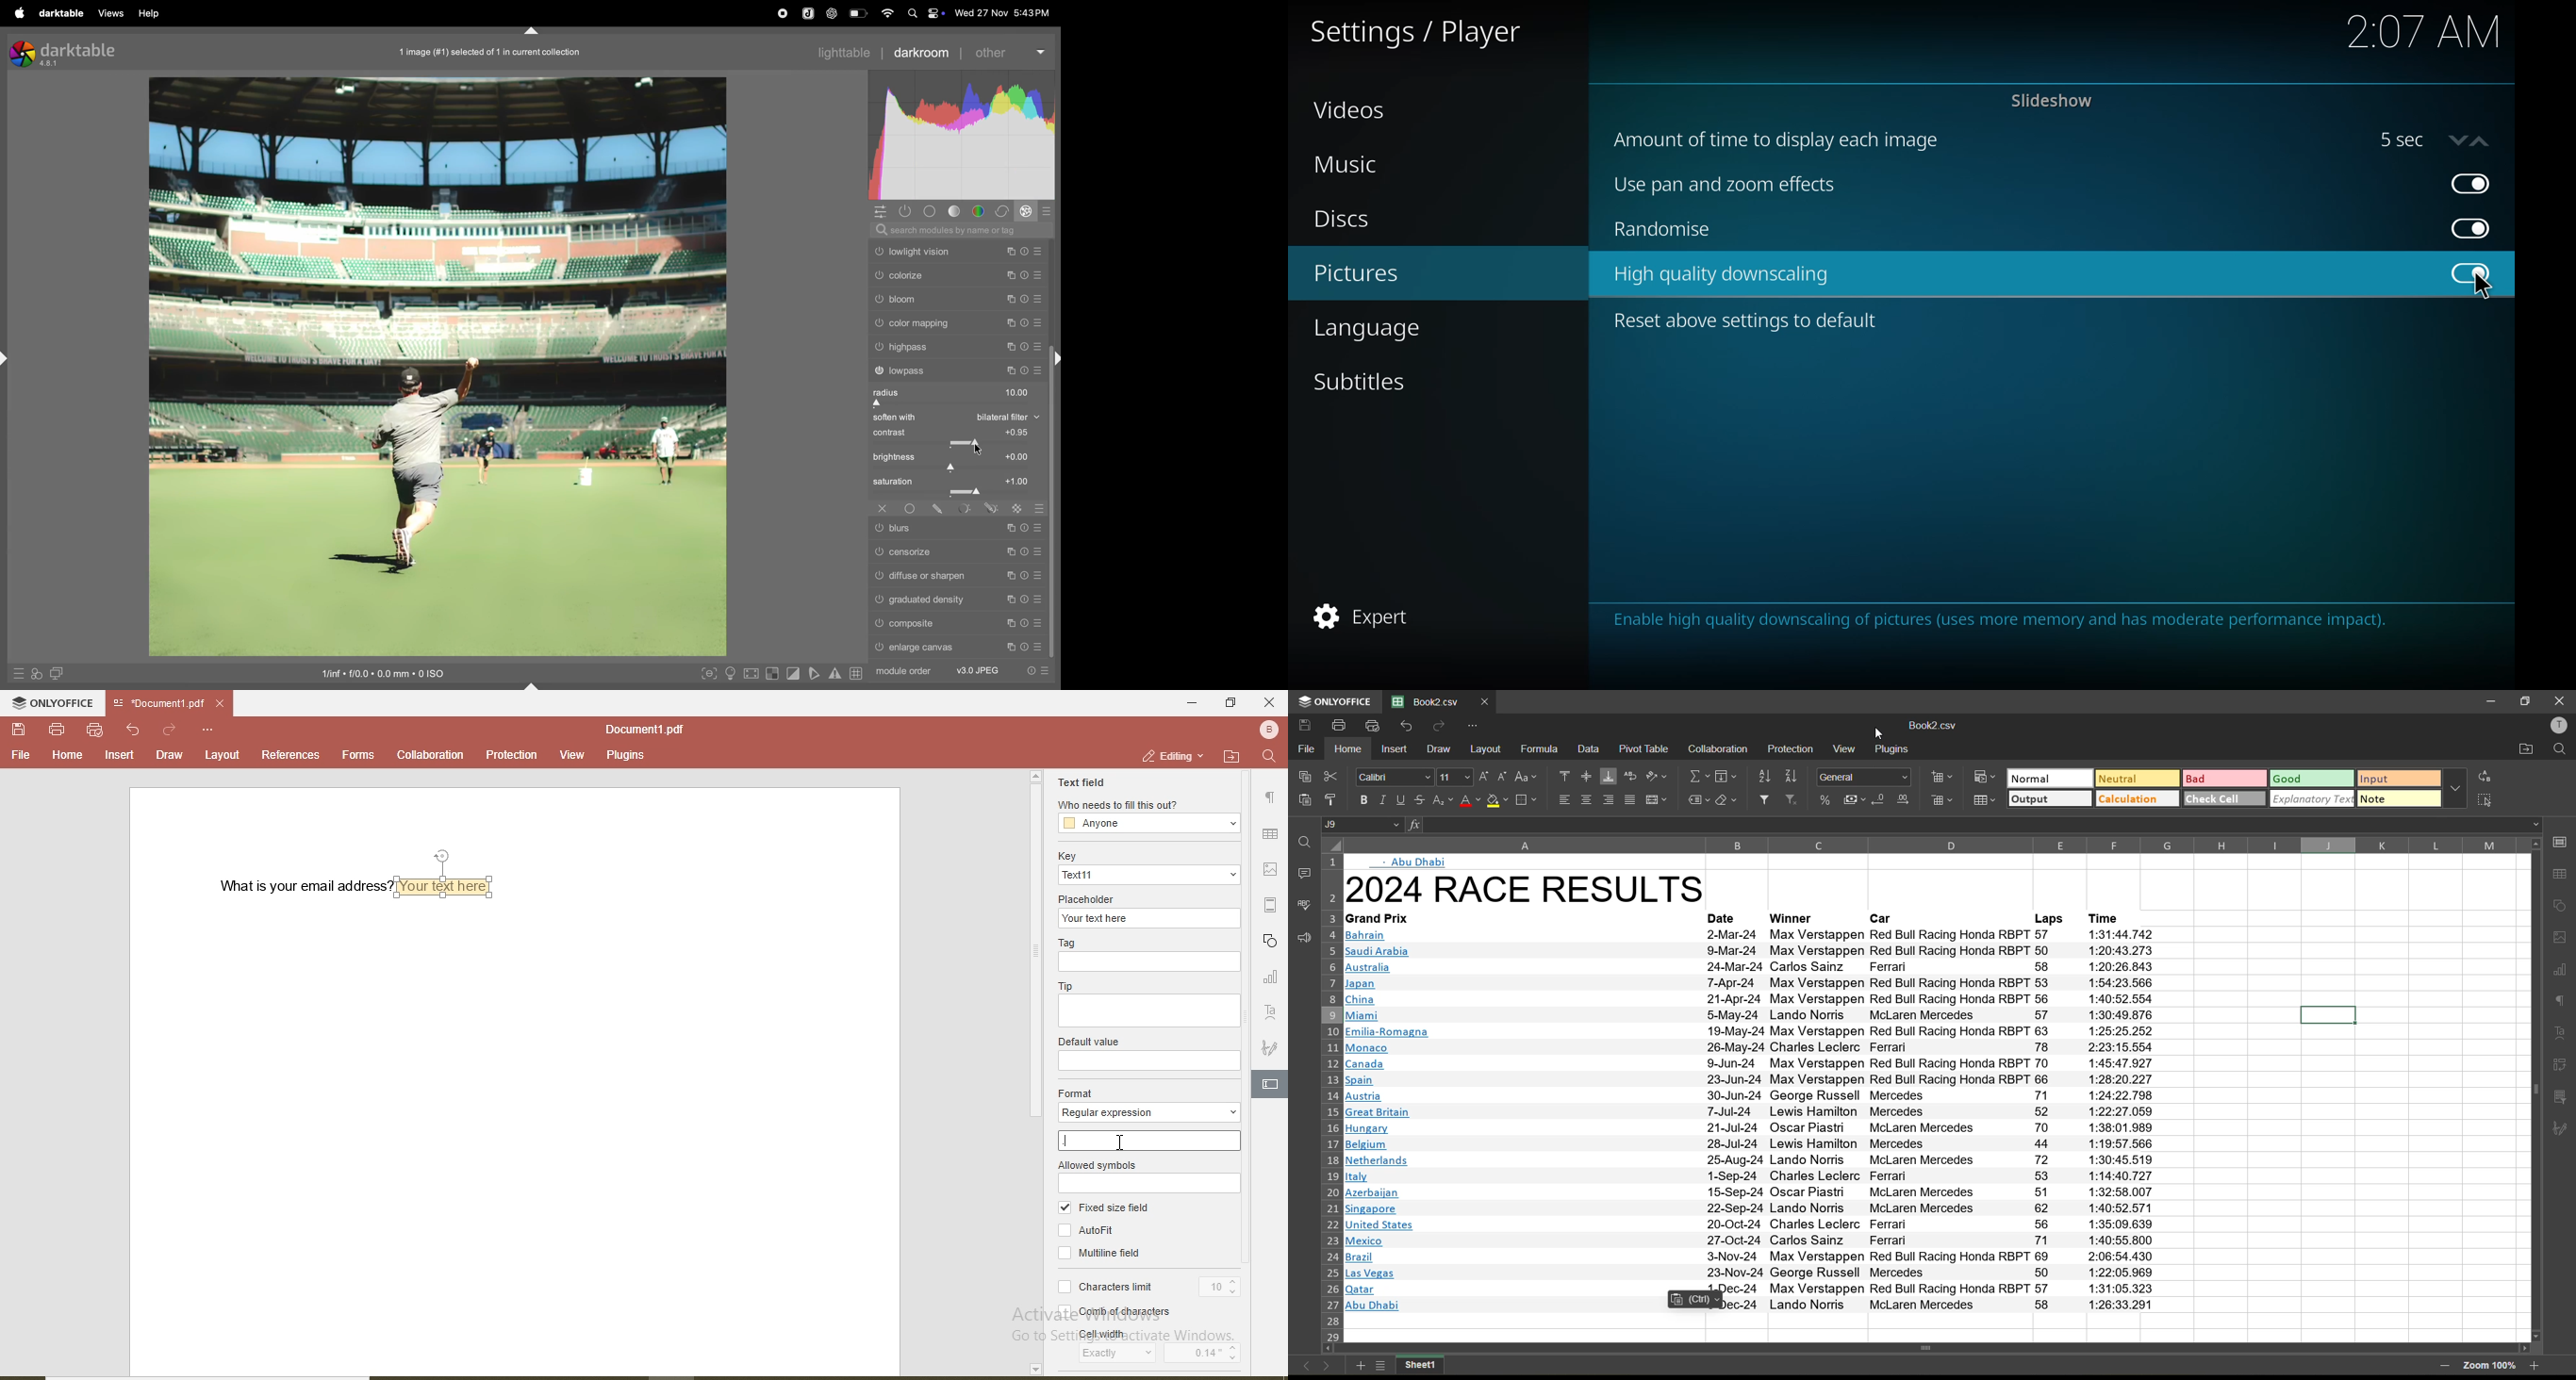 Image resolution: width=2576 pixels, height=1400 pixels. What do you see at coordinates (1082, 780) in the screenshot?
I see `text field ` at bounding box center [1082, 780].